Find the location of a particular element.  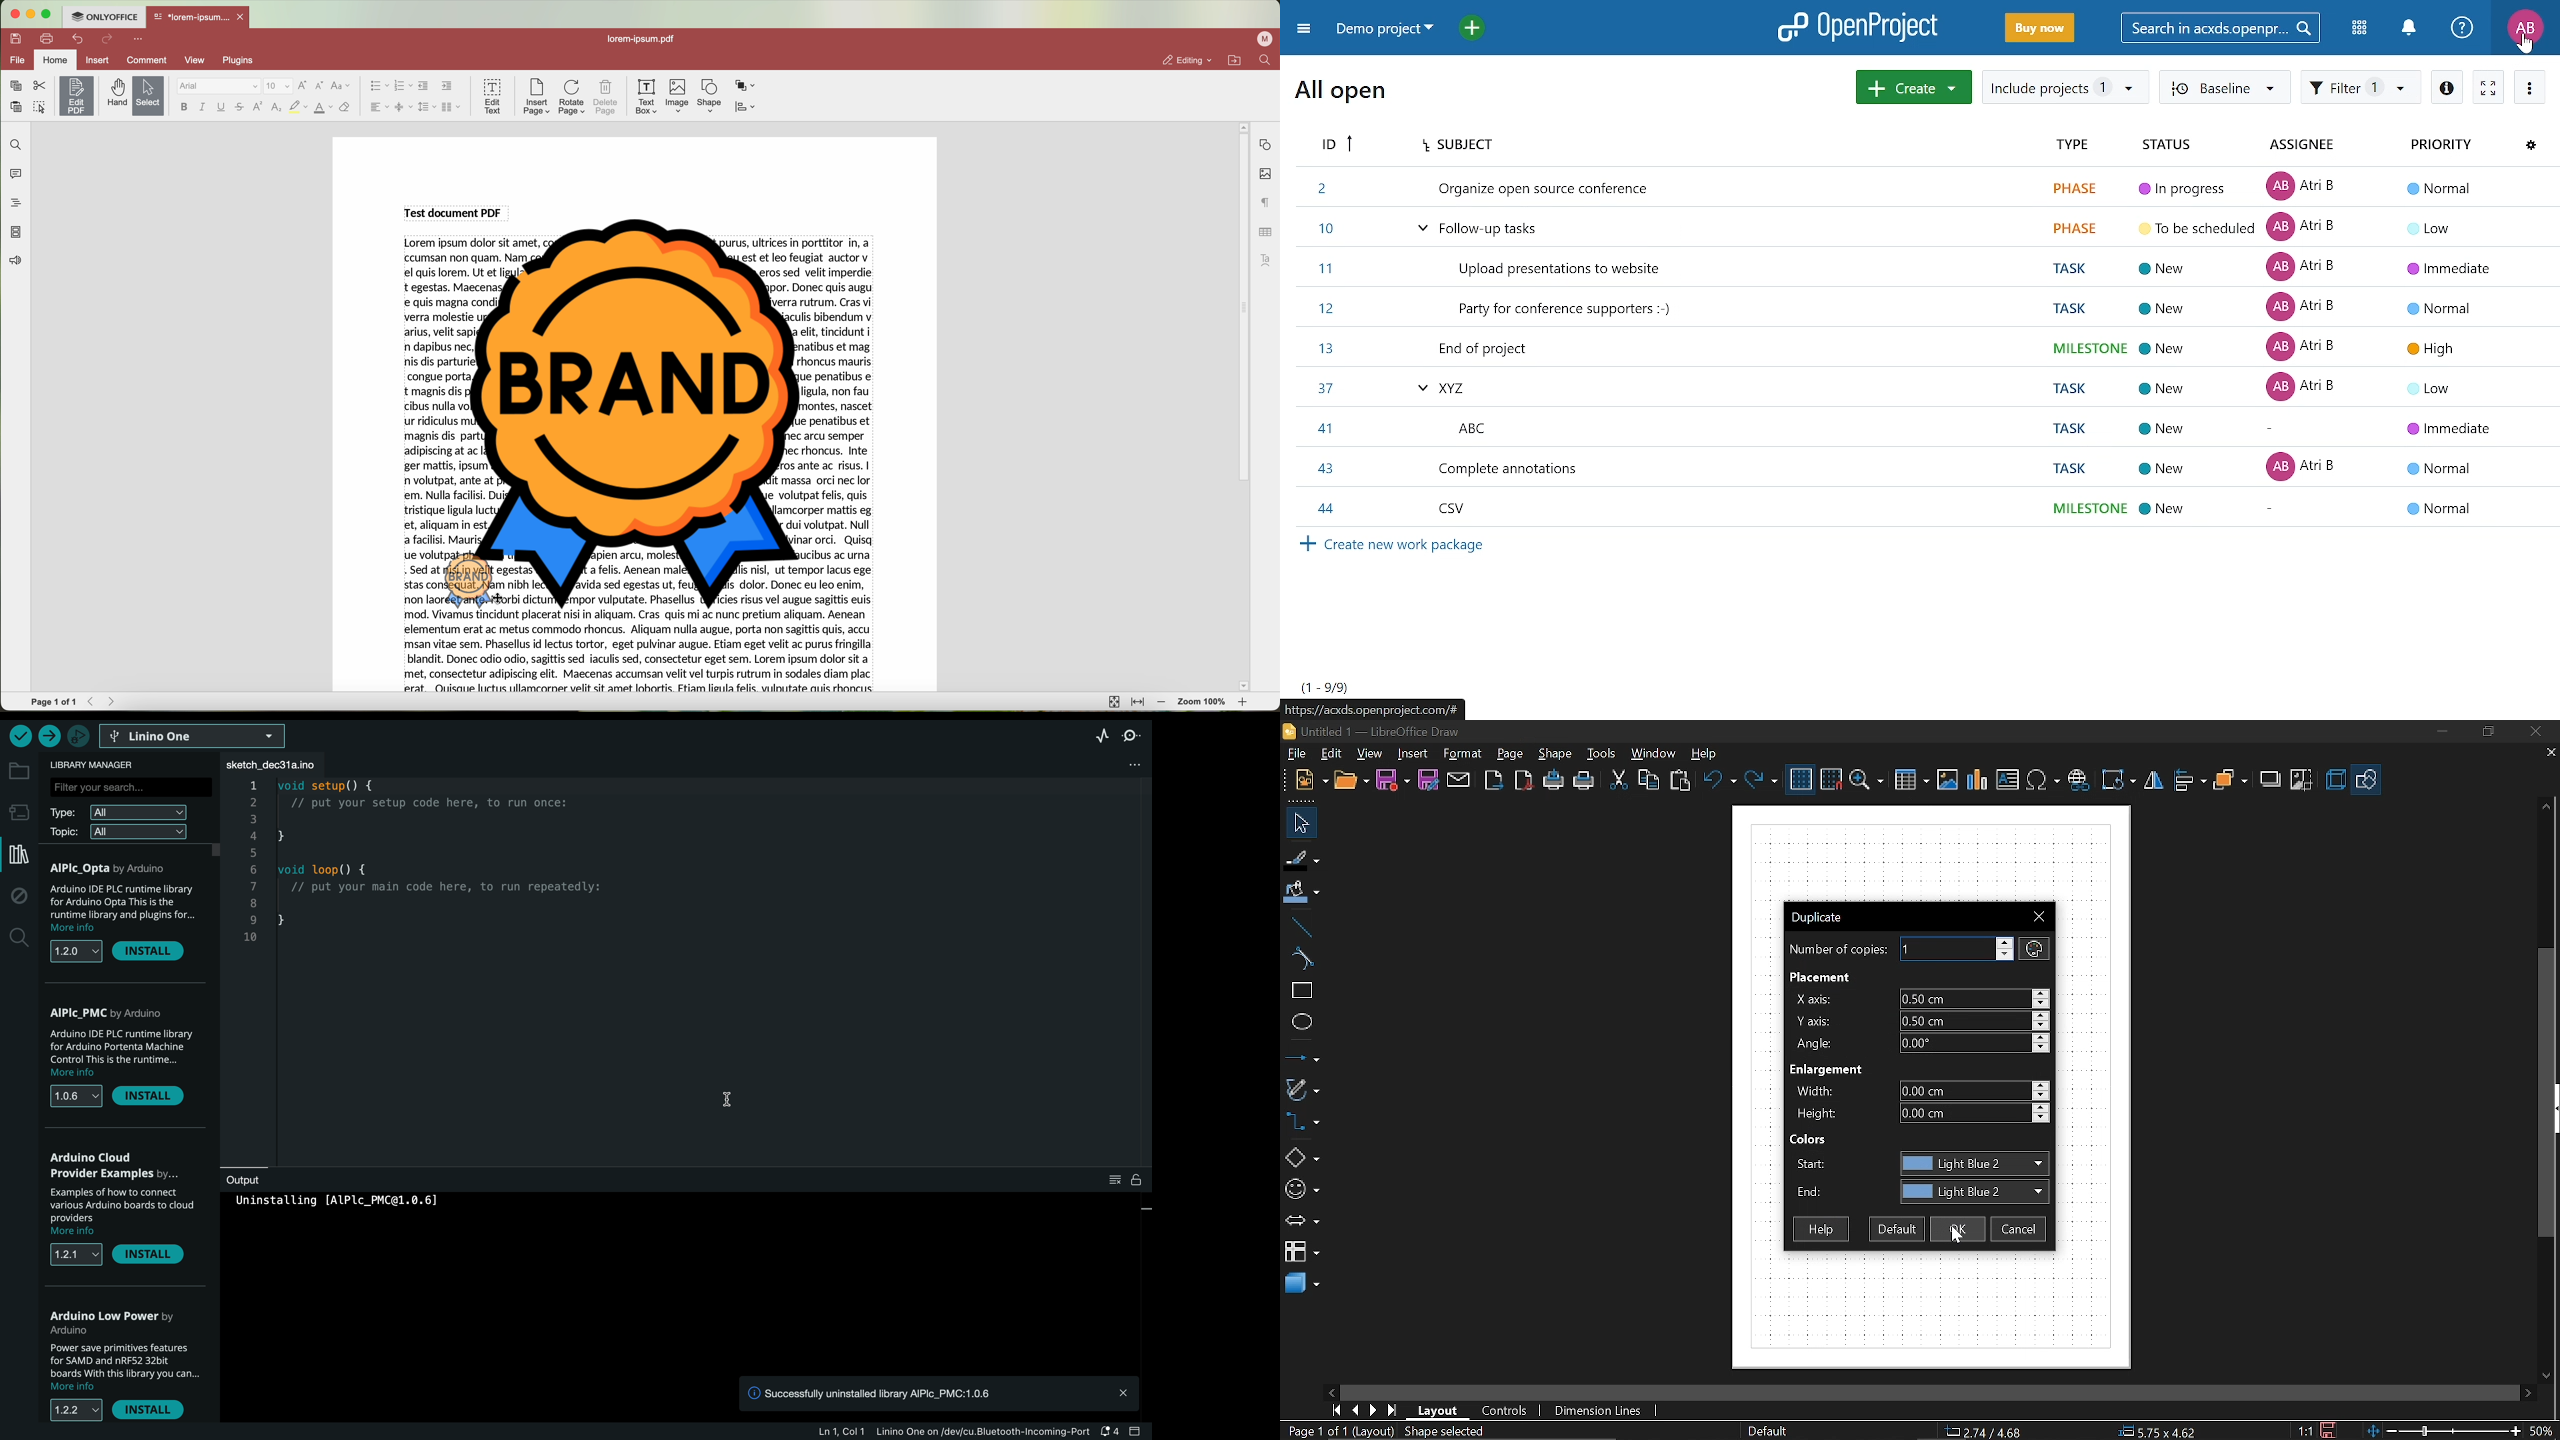

color type is located at coordinates (324, 108).